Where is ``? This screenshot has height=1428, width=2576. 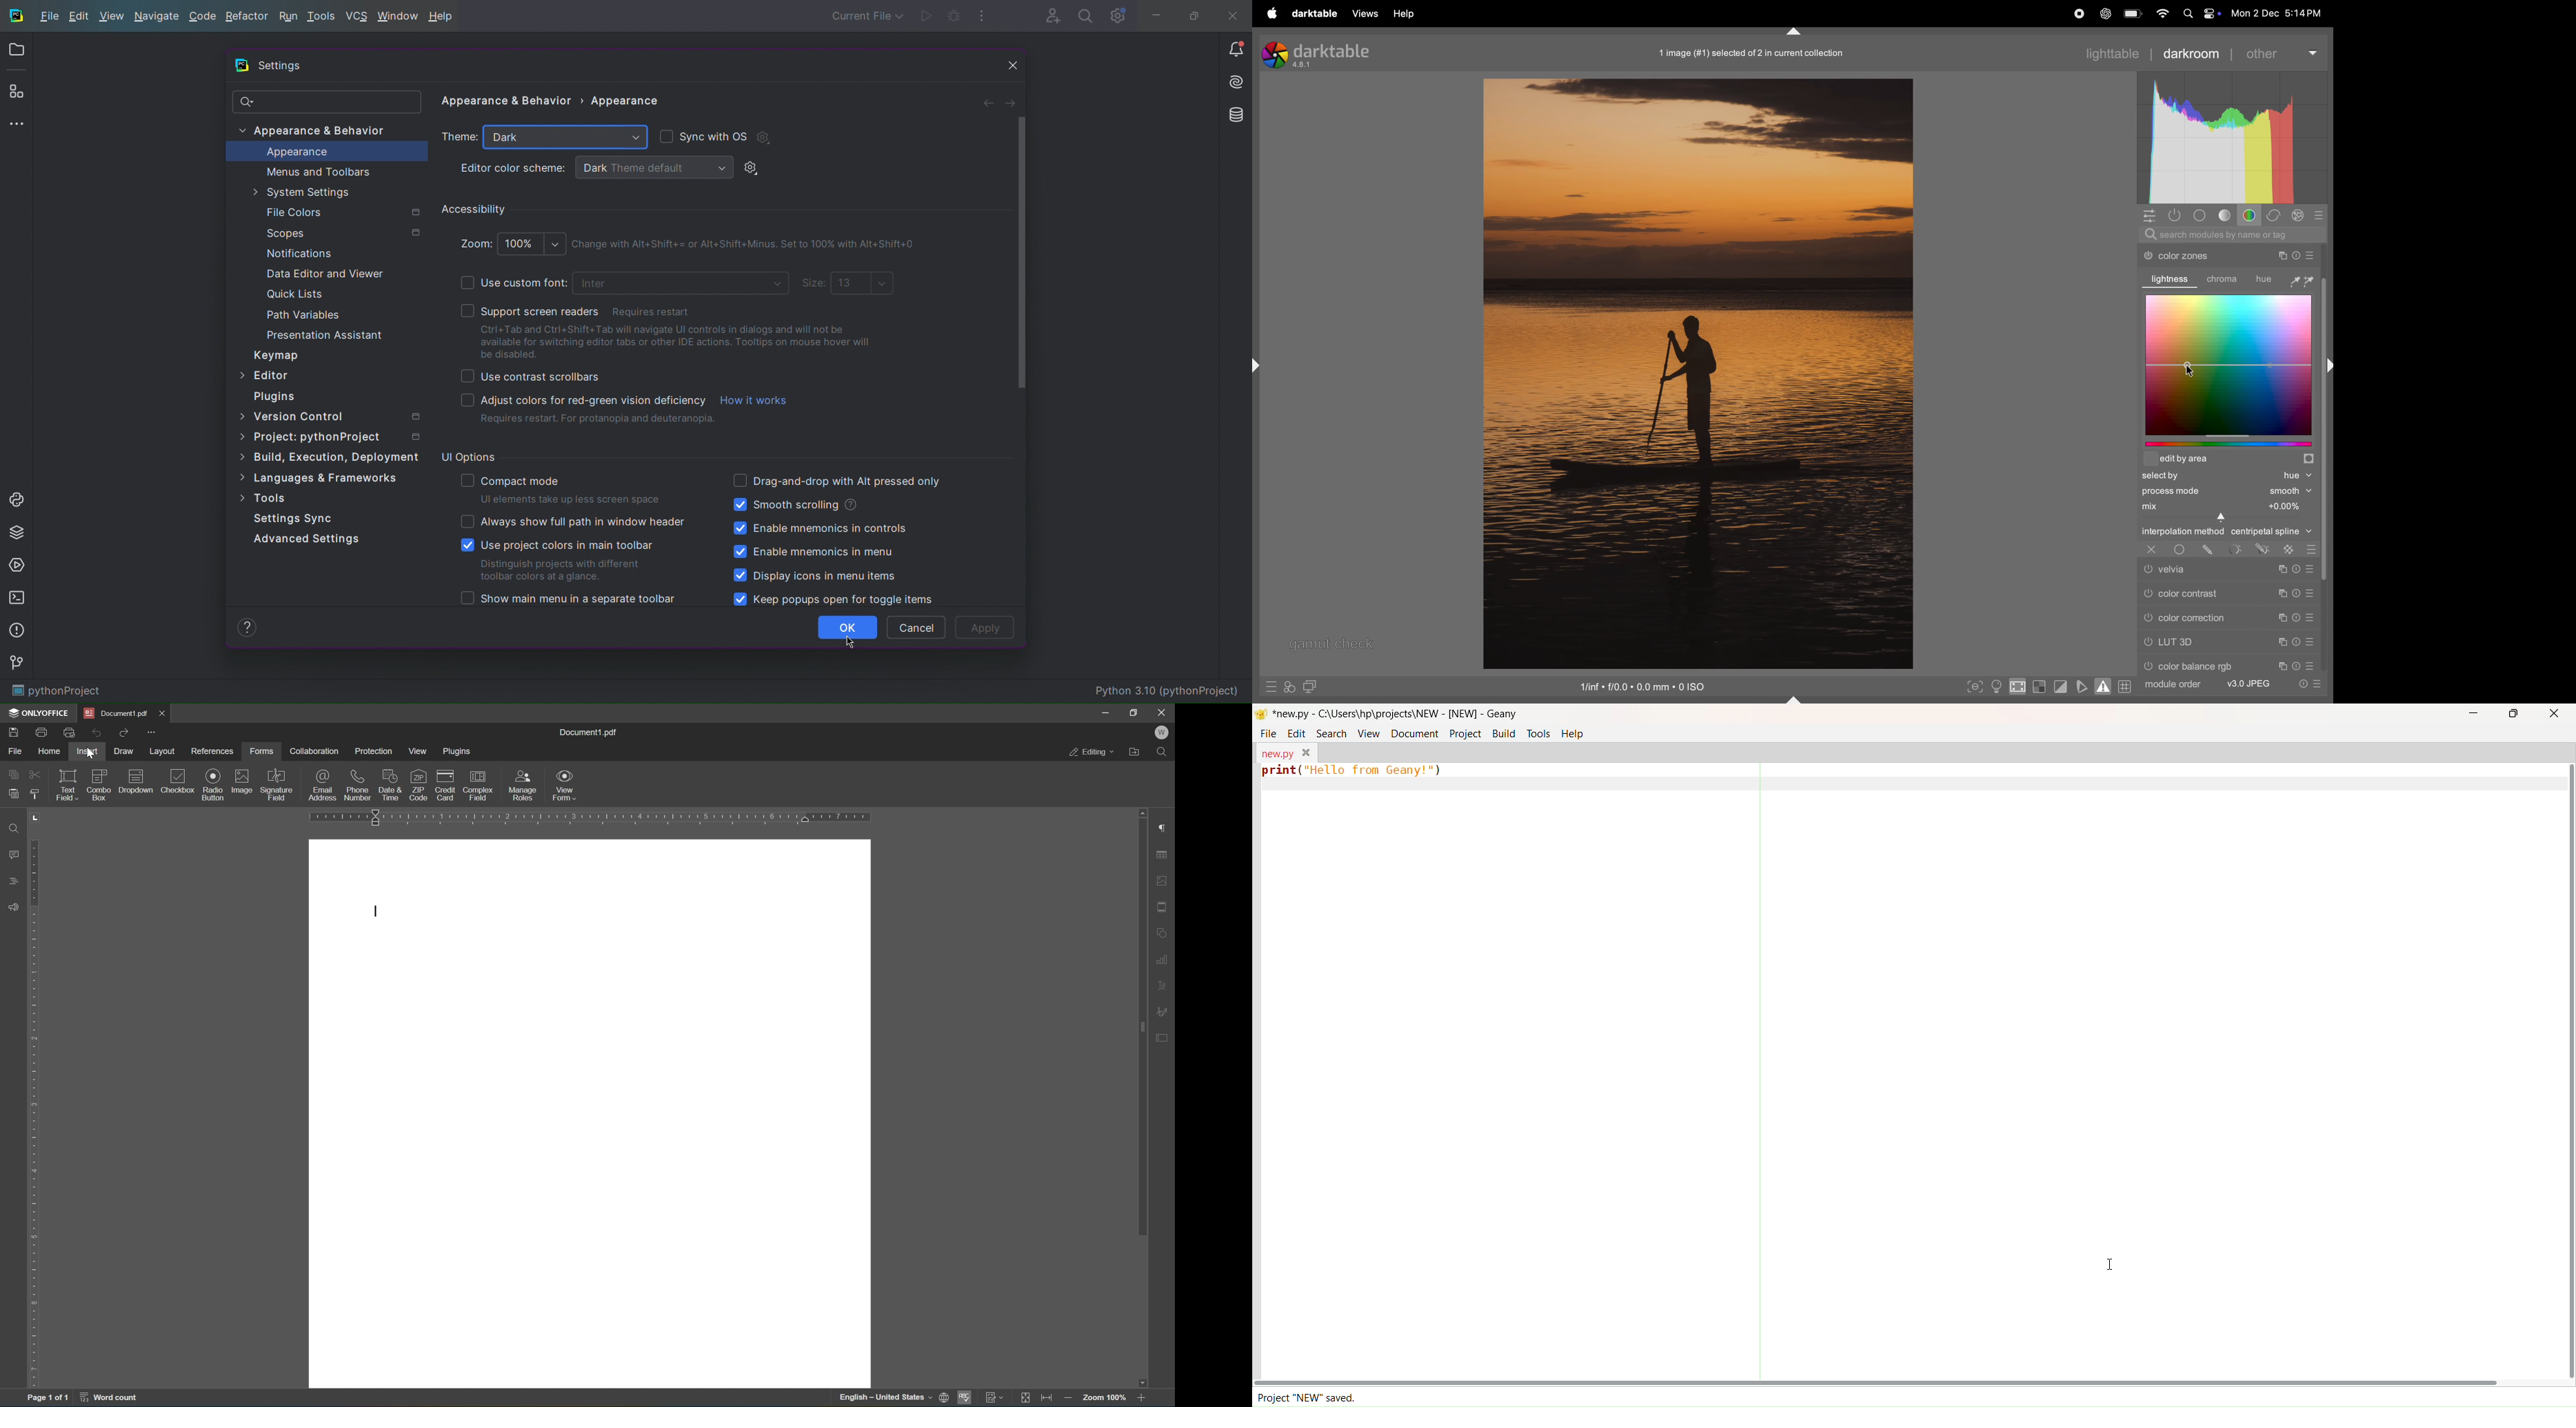  is located at coordinates (2151, 214).